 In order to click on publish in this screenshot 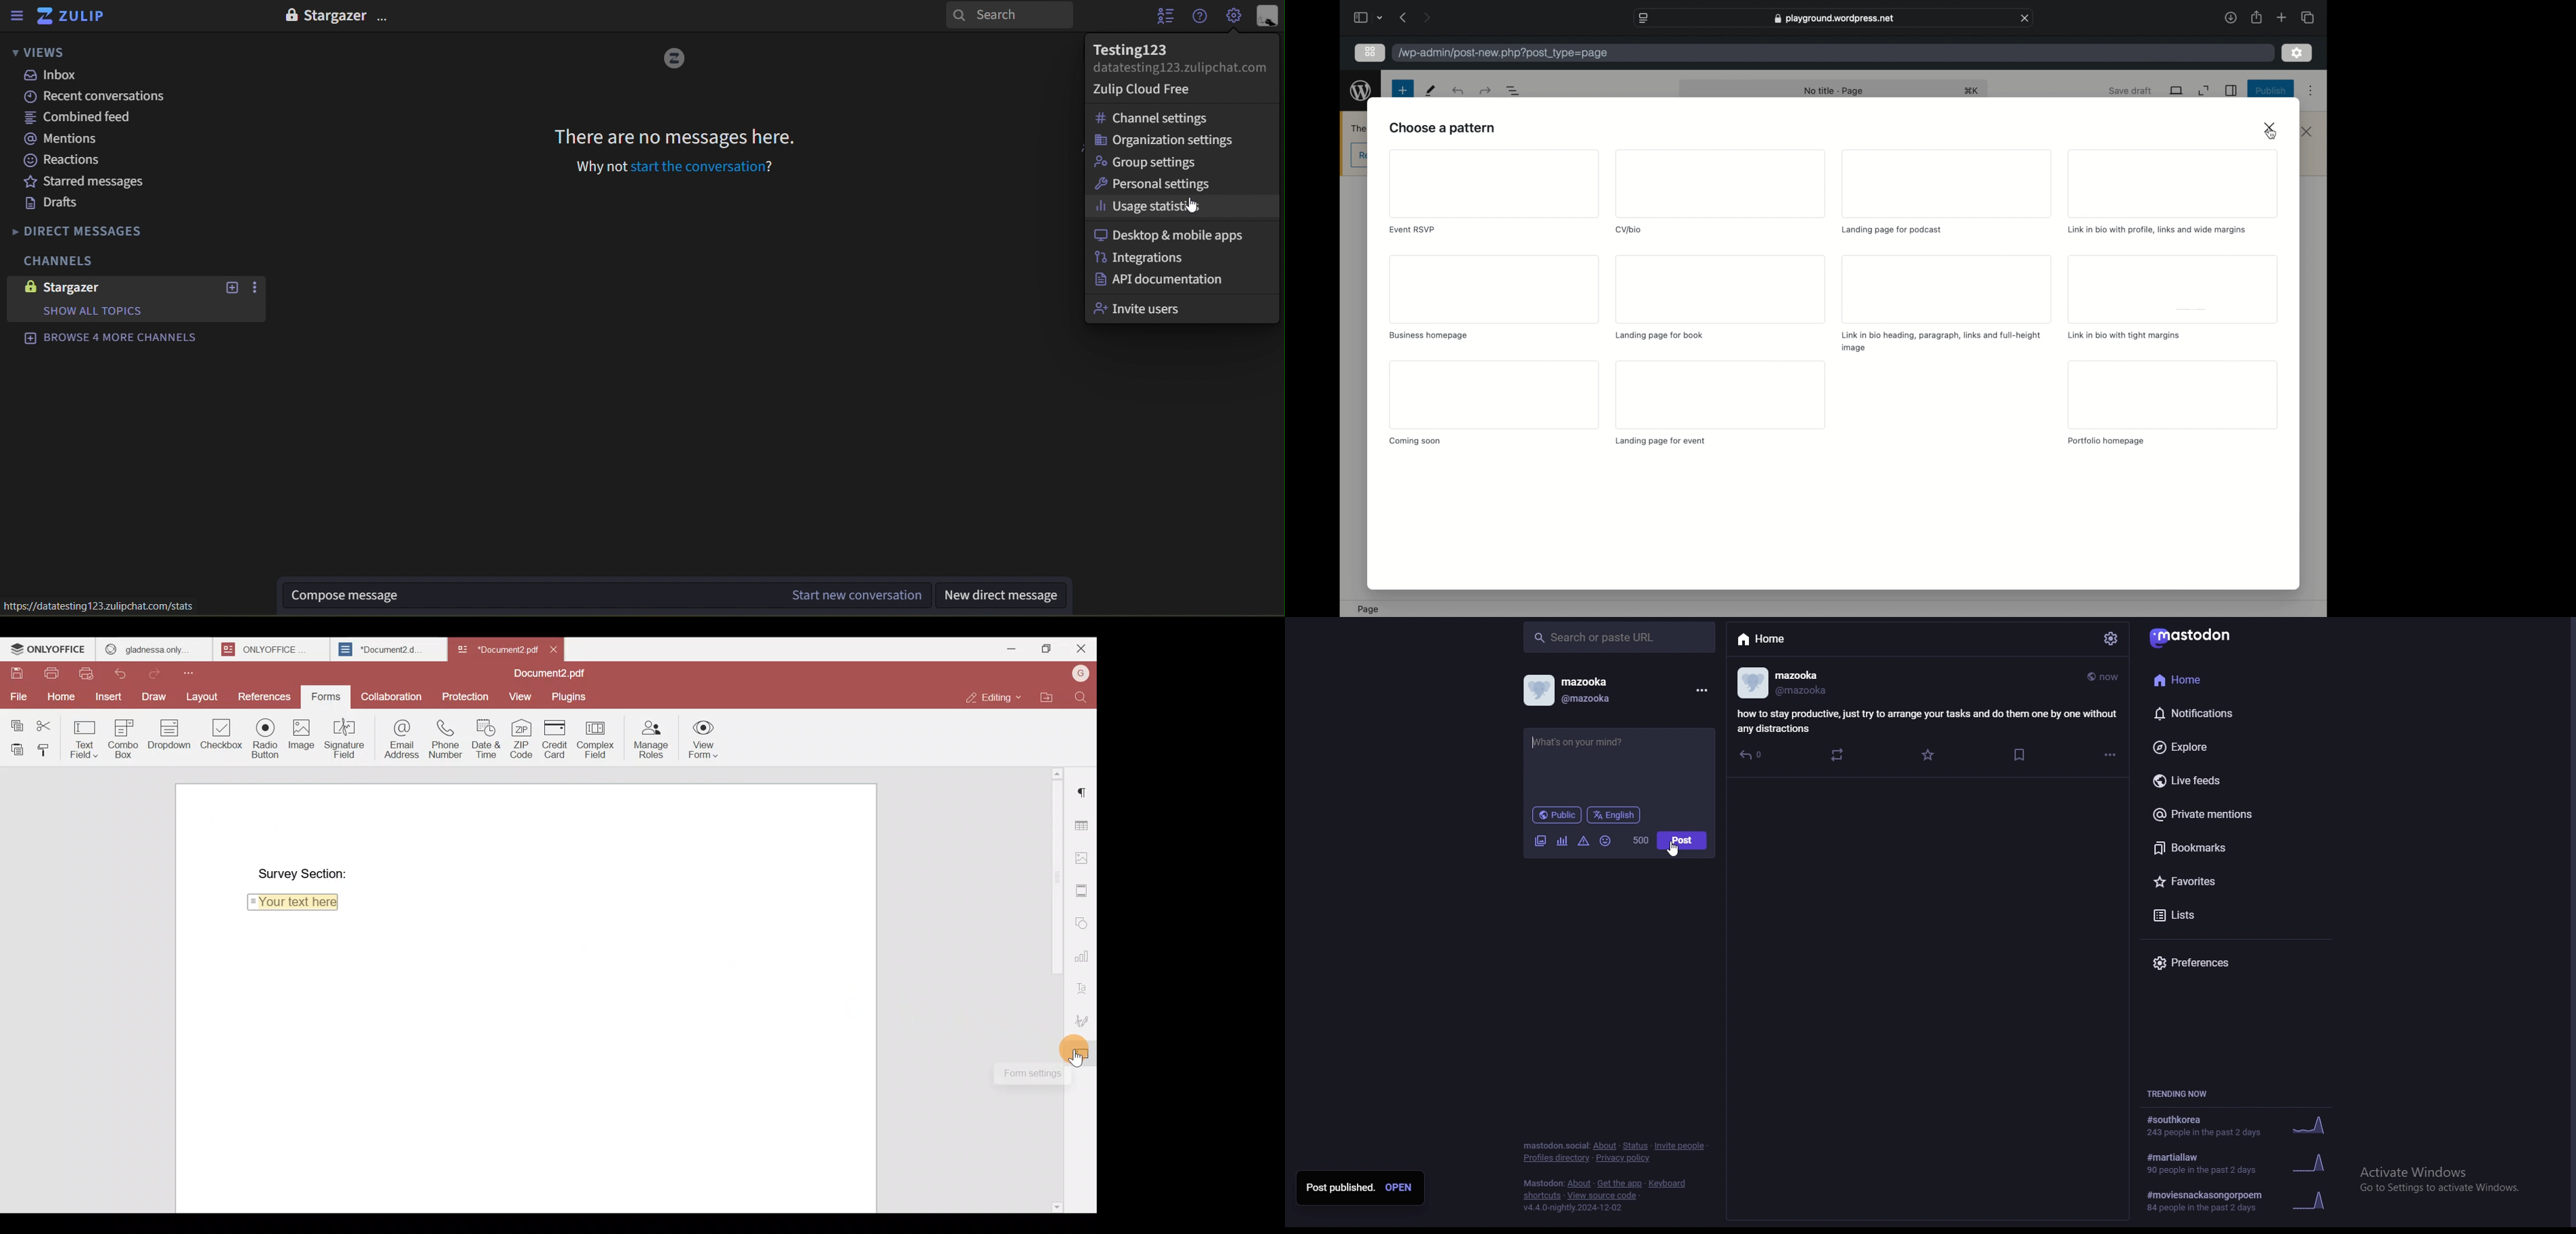, I will do `click(2271, 91)`.